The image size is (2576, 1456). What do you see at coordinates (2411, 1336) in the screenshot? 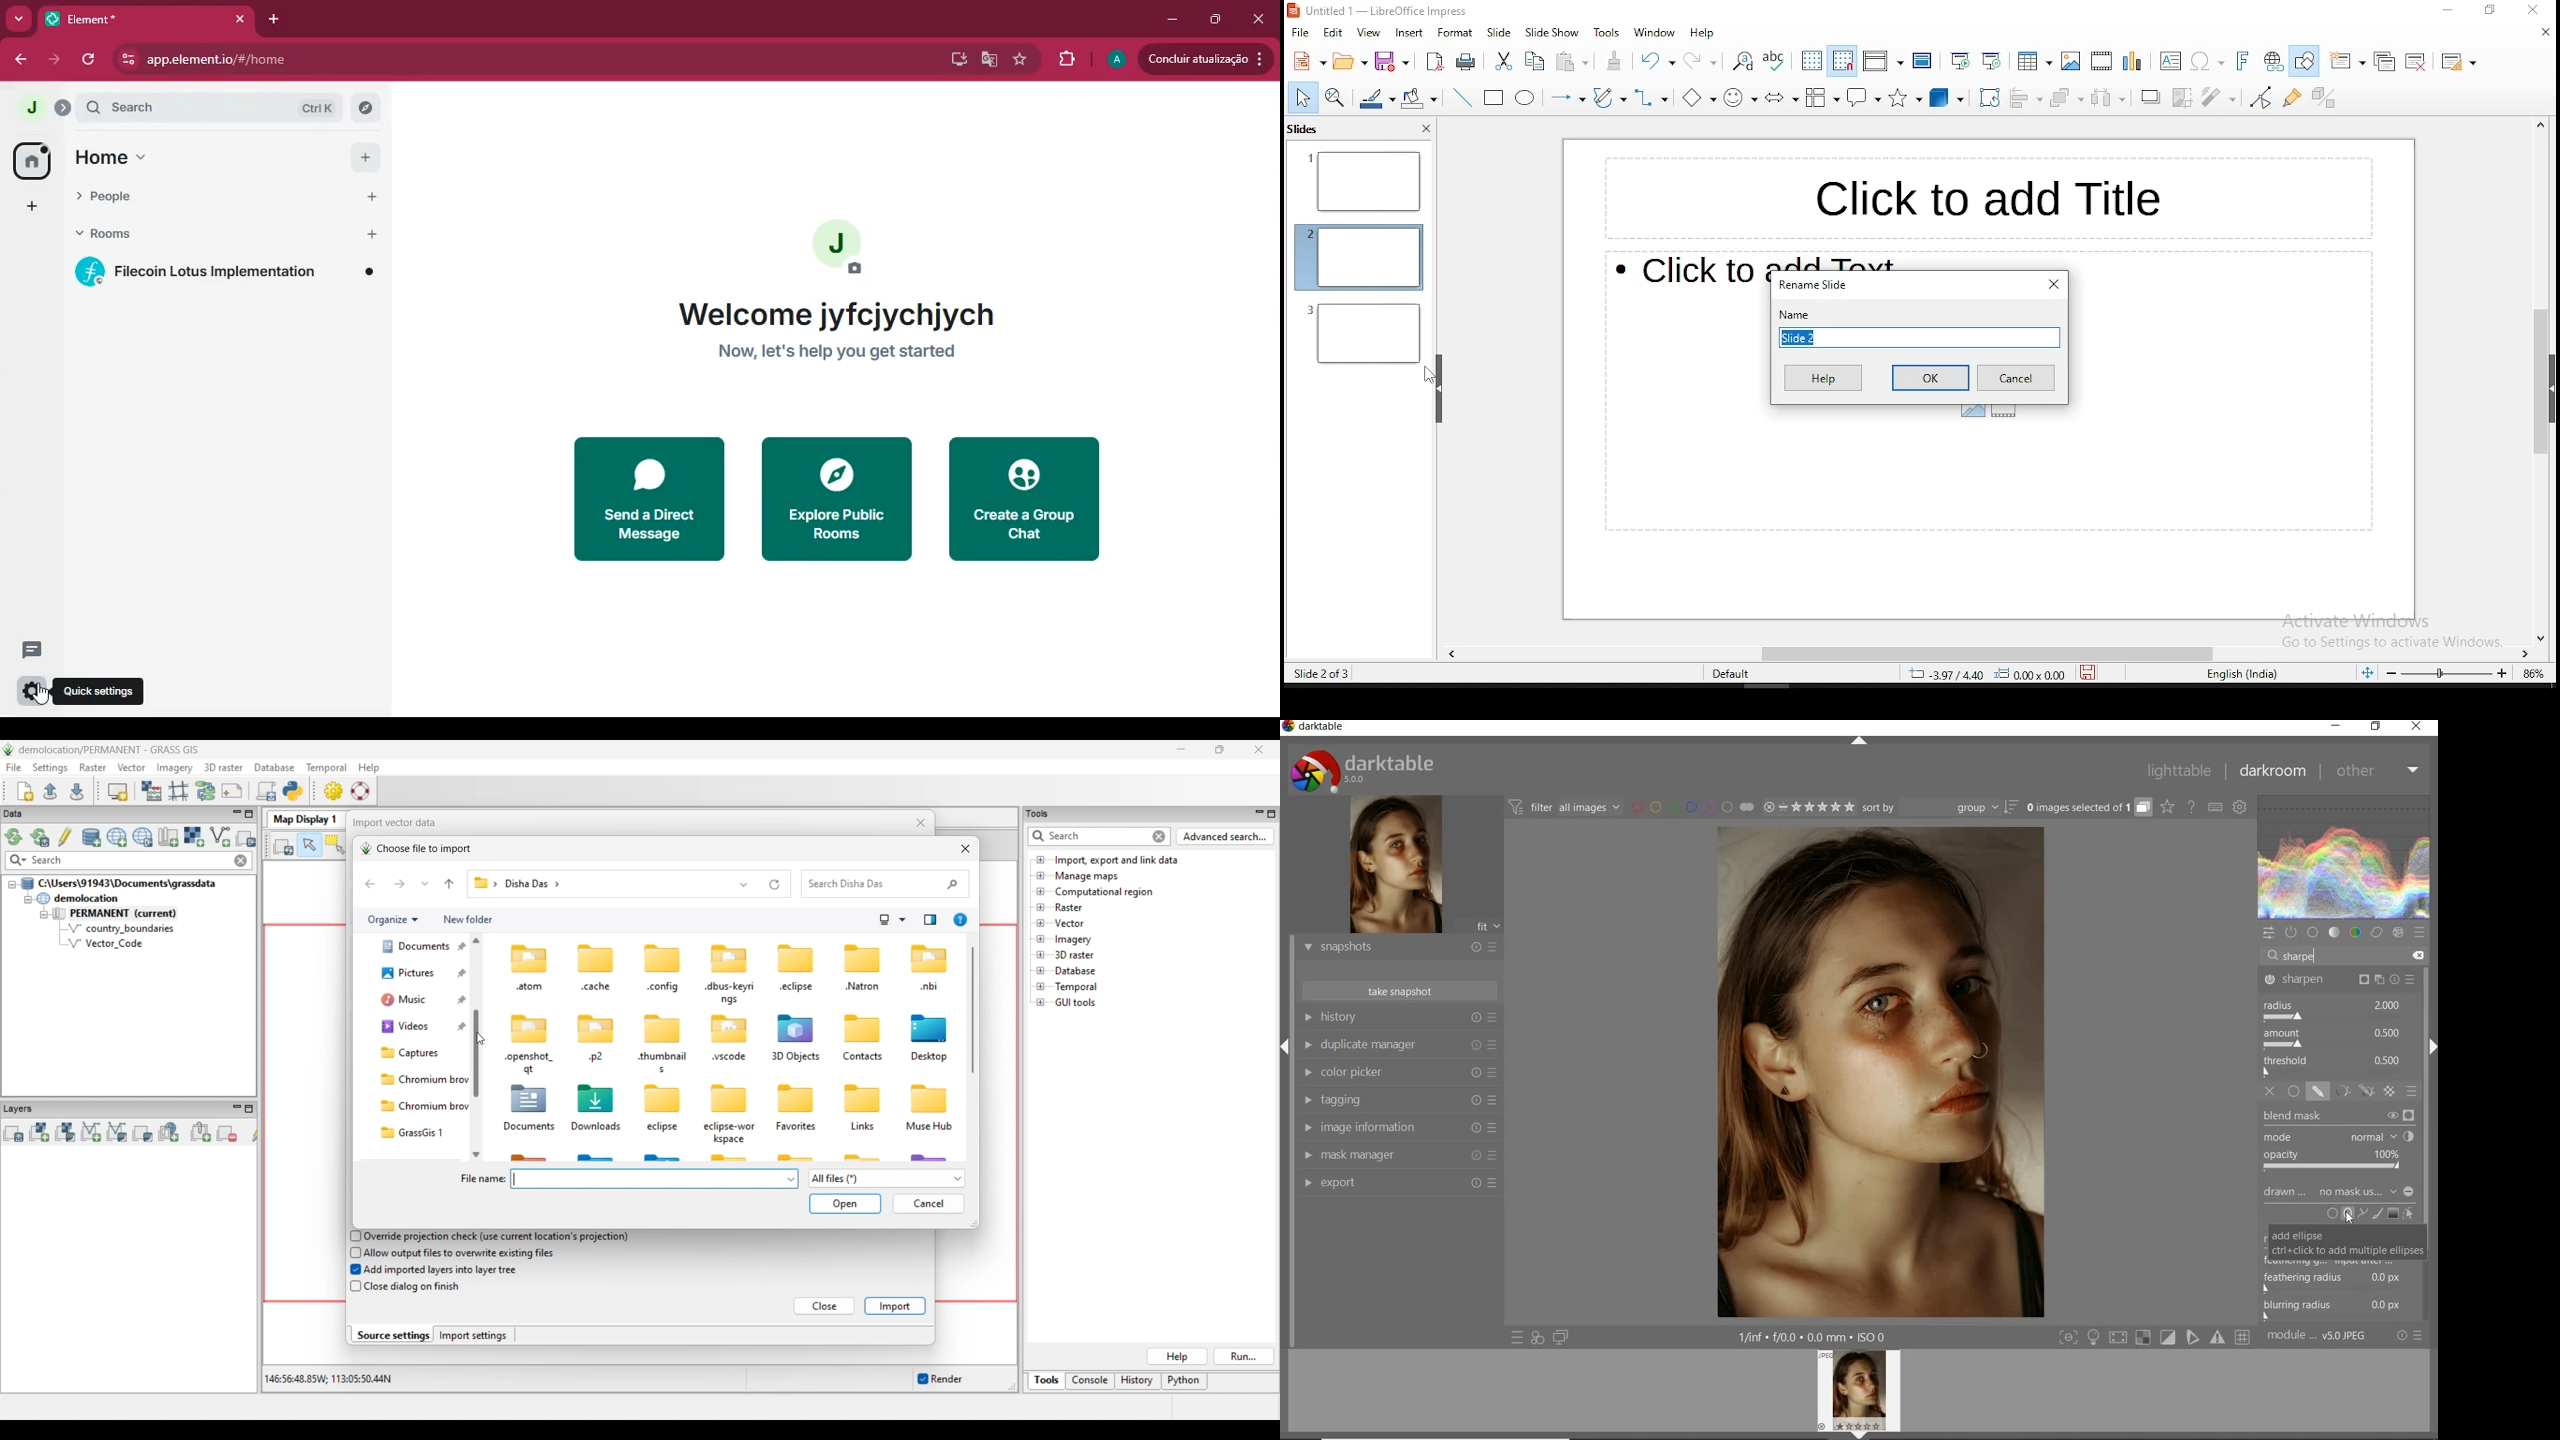
I see `reset or presets & preferences` at bounding box center [2411, 1336].